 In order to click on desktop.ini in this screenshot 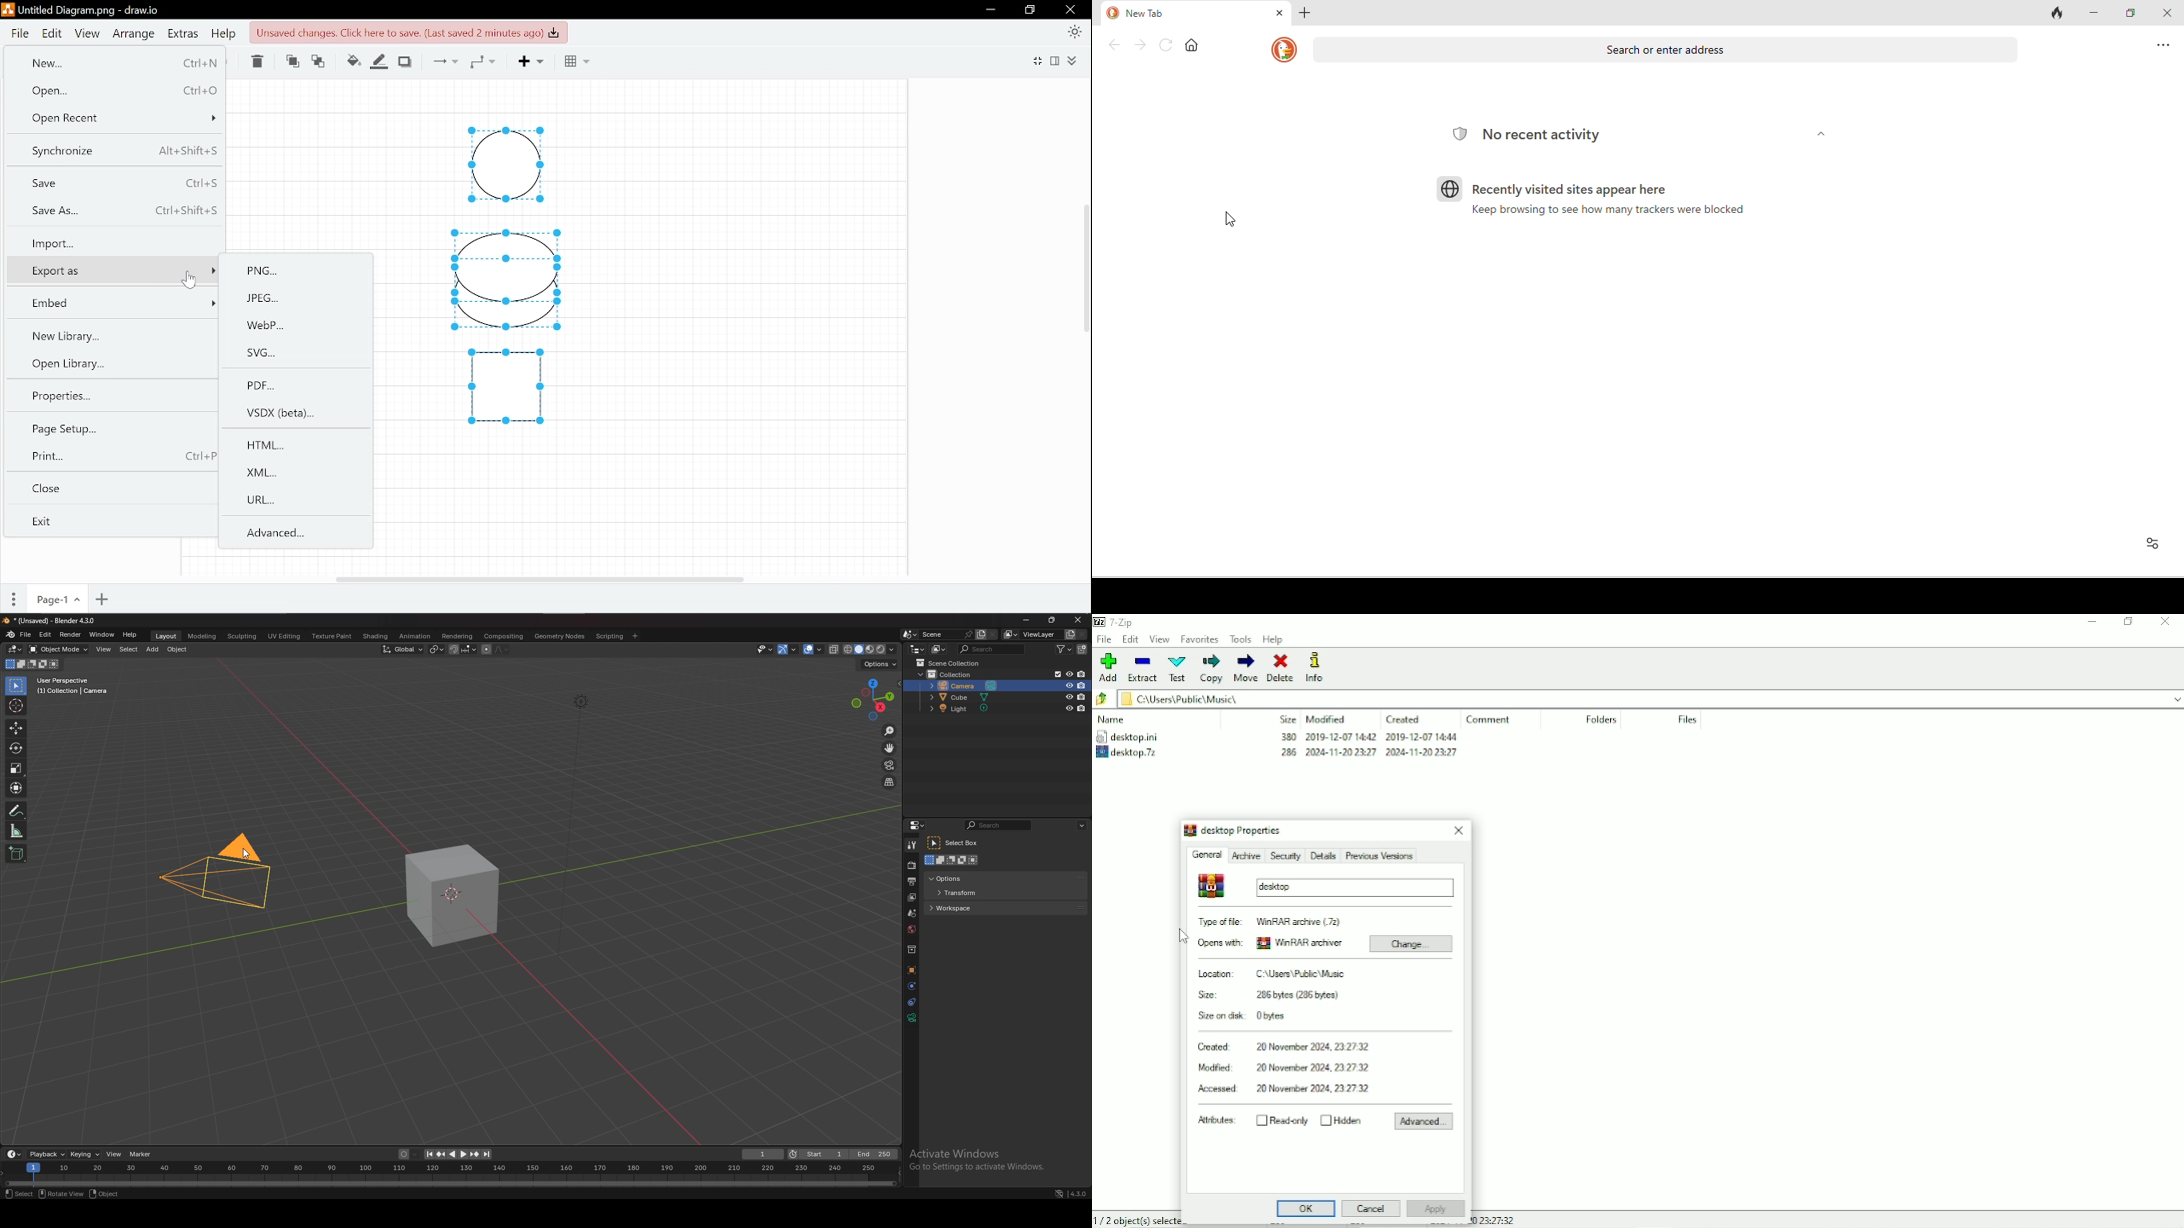, I will do `click(1146, 736)`.